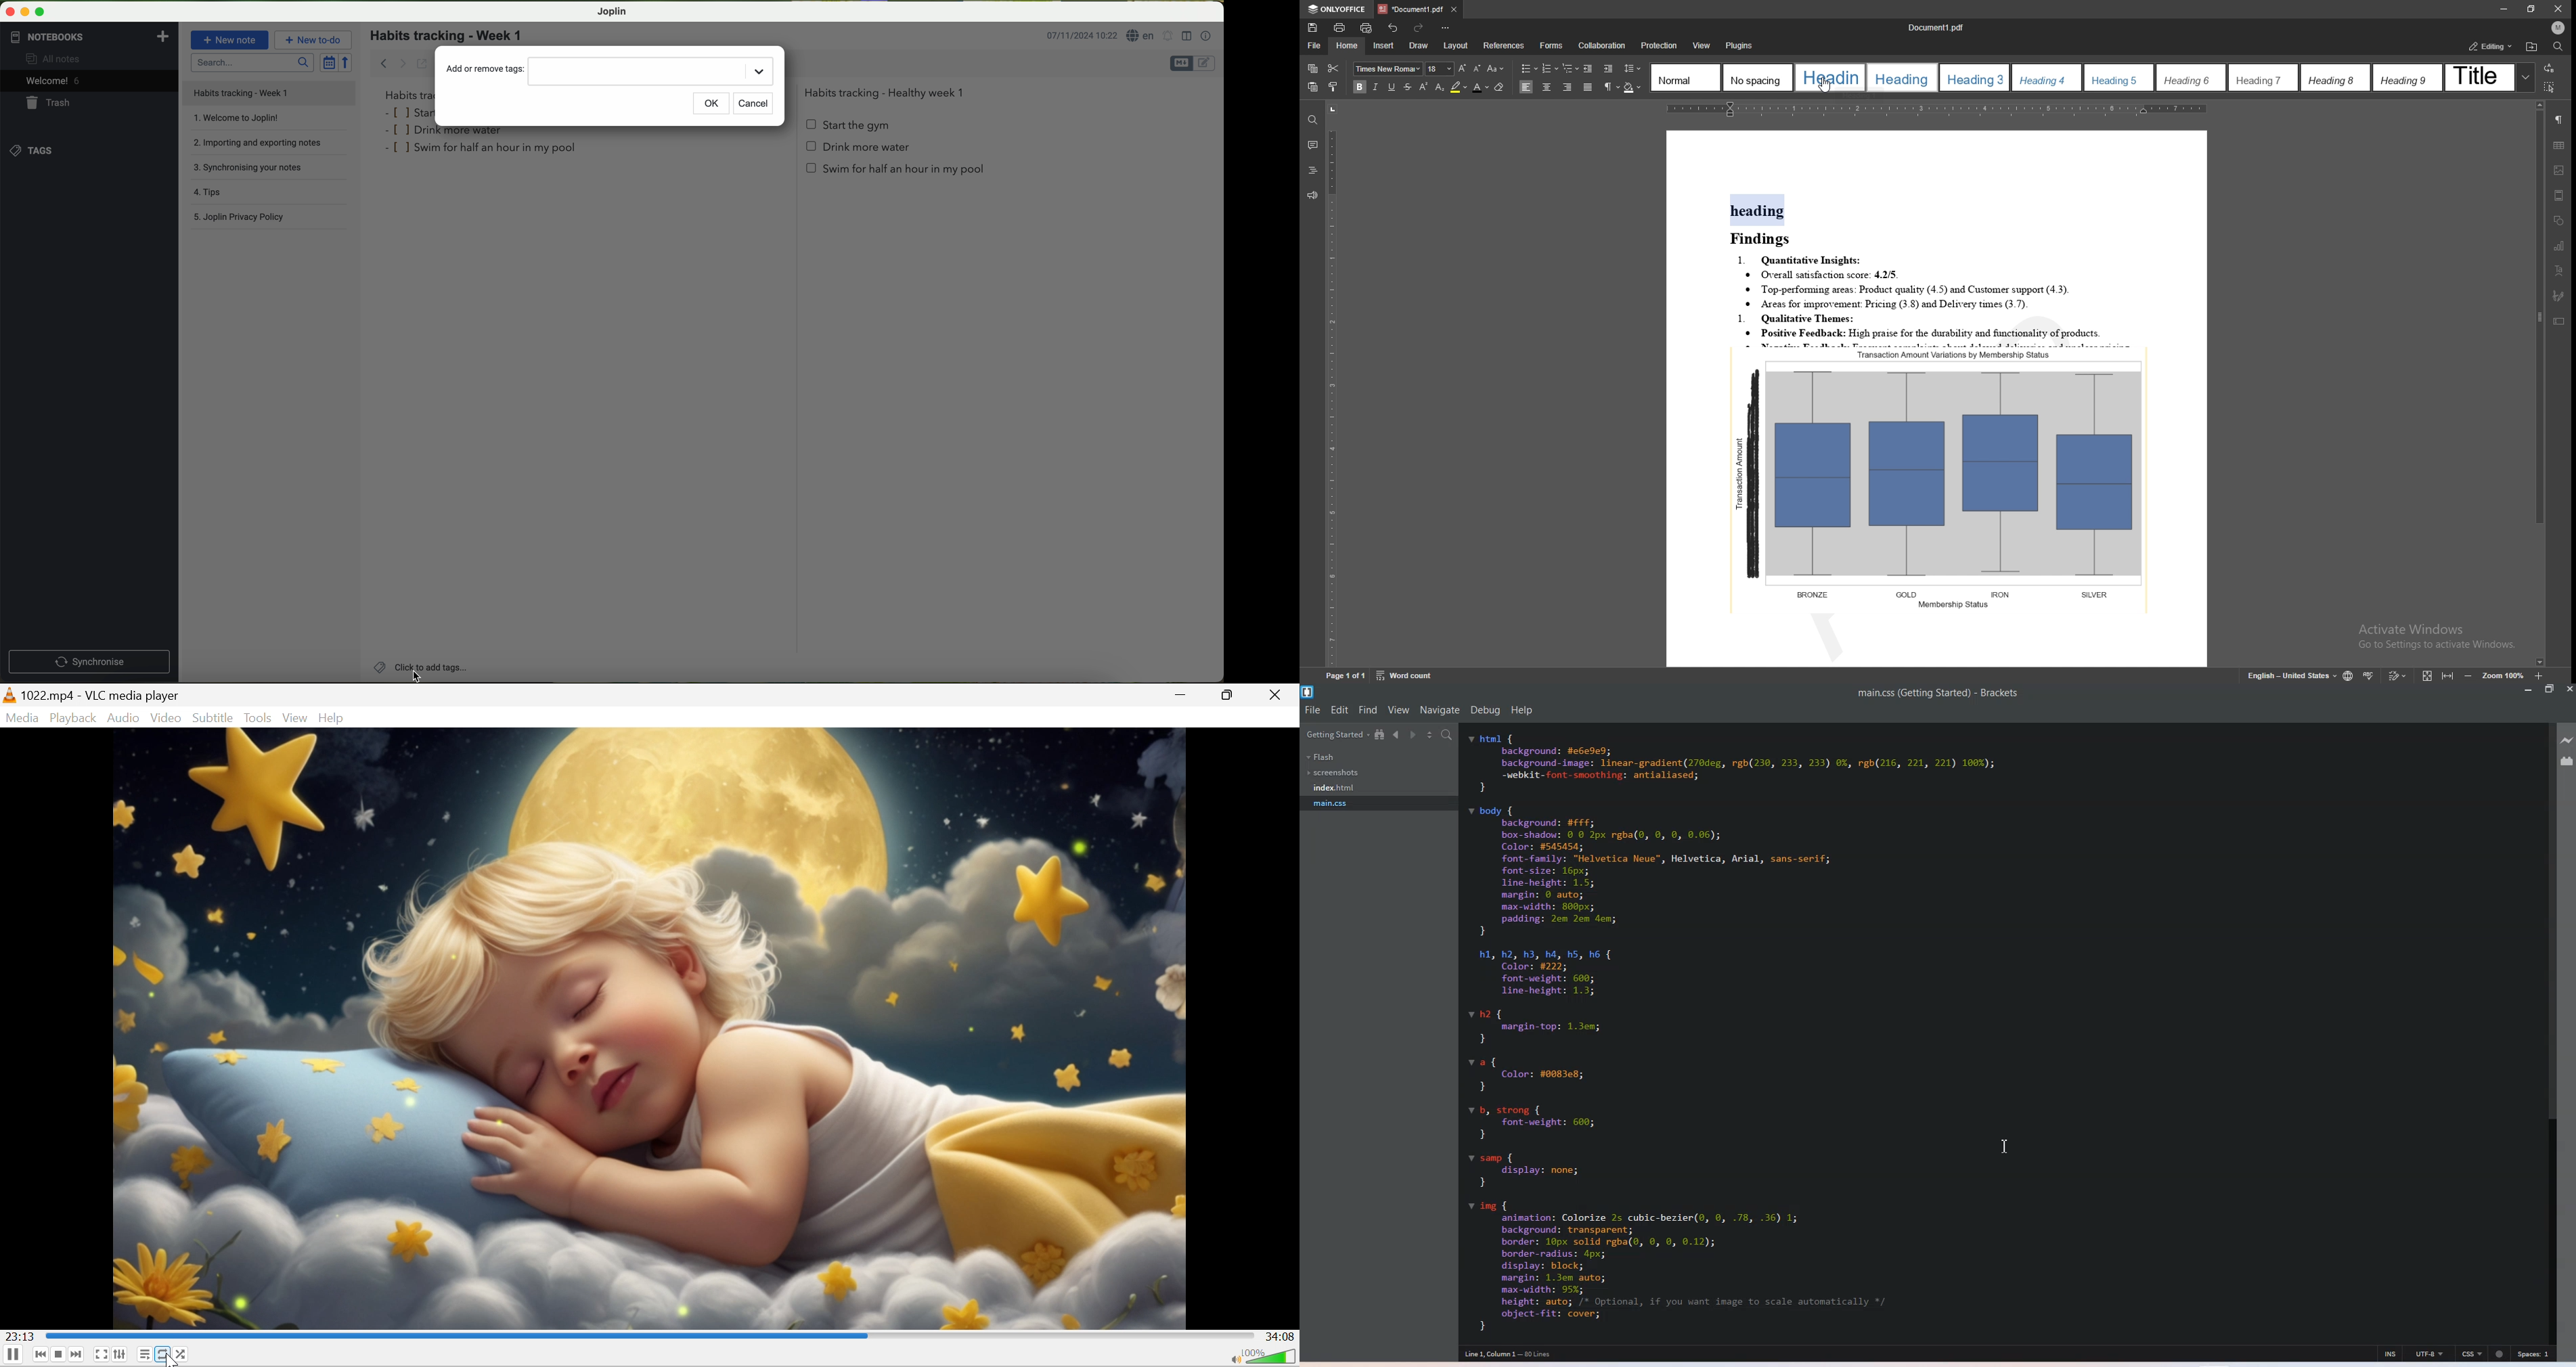 Image resolution: width=2576 pixels, height=1372 pixels. What do you see at coordinates (125, 719) in the screenshot?
I see `Audio` at bounding box center [125, 719].